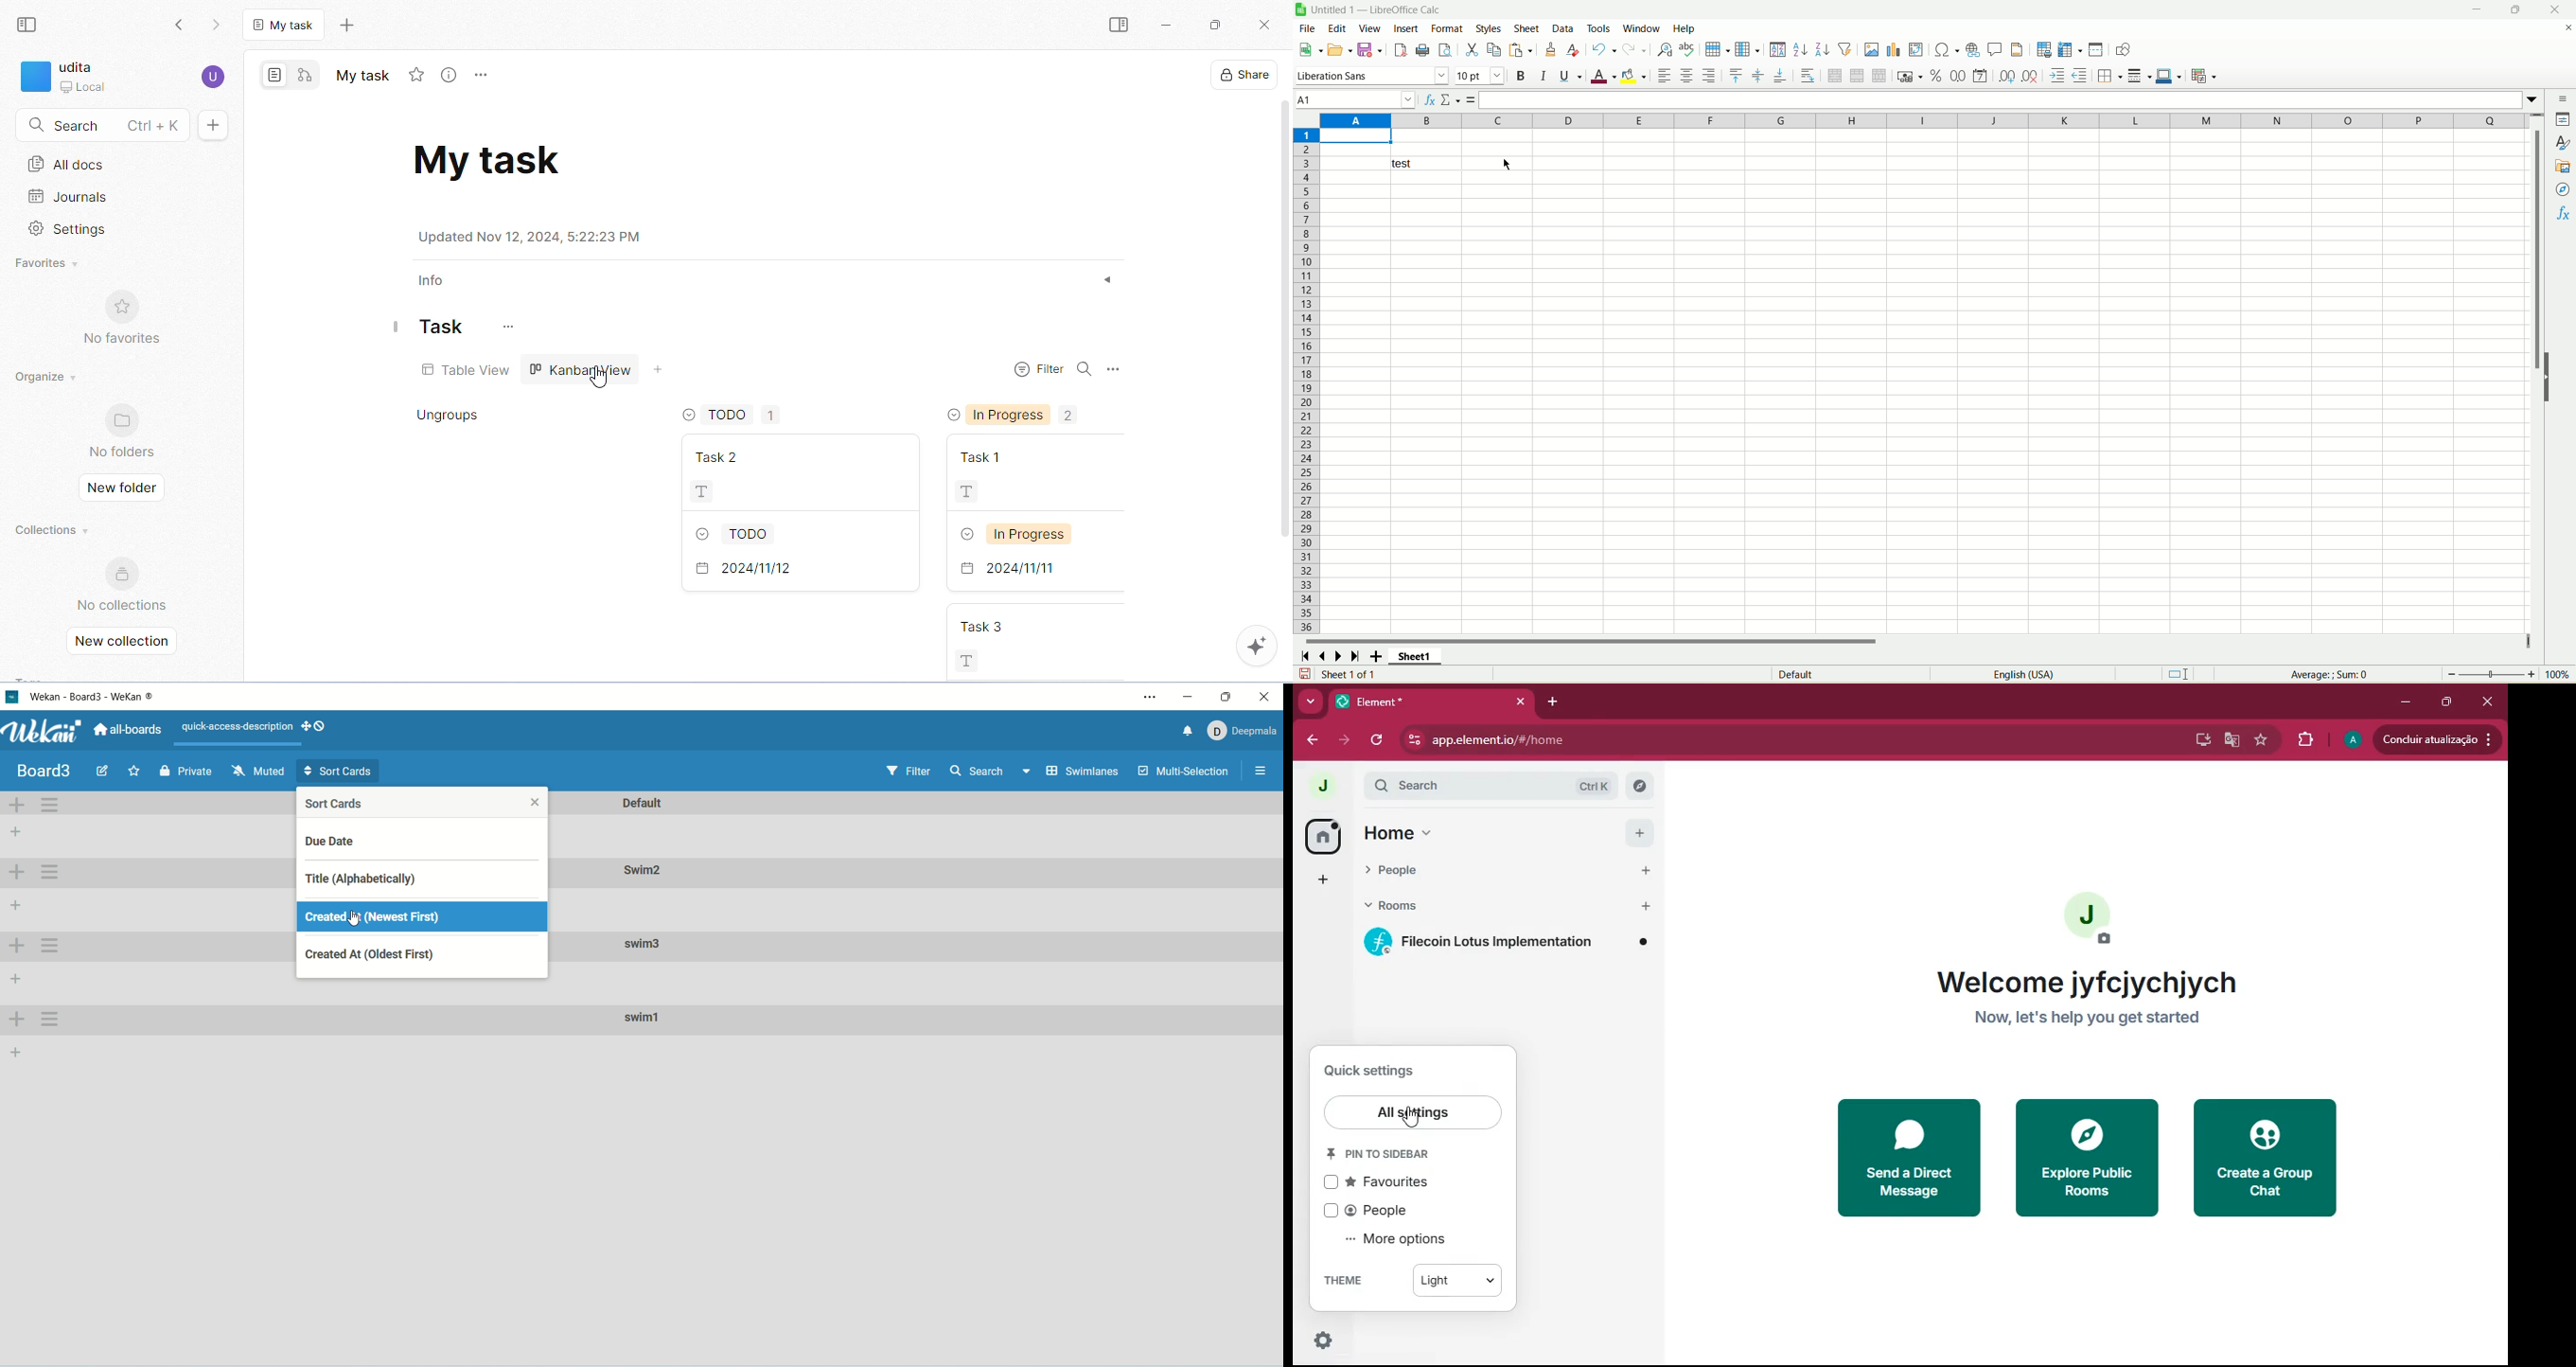 This screenshot has height=1372, width=2576. What do you see at coordinates (1379, 739) in the screenshot?
I see `refresh` at bounding box center [1379, 739].